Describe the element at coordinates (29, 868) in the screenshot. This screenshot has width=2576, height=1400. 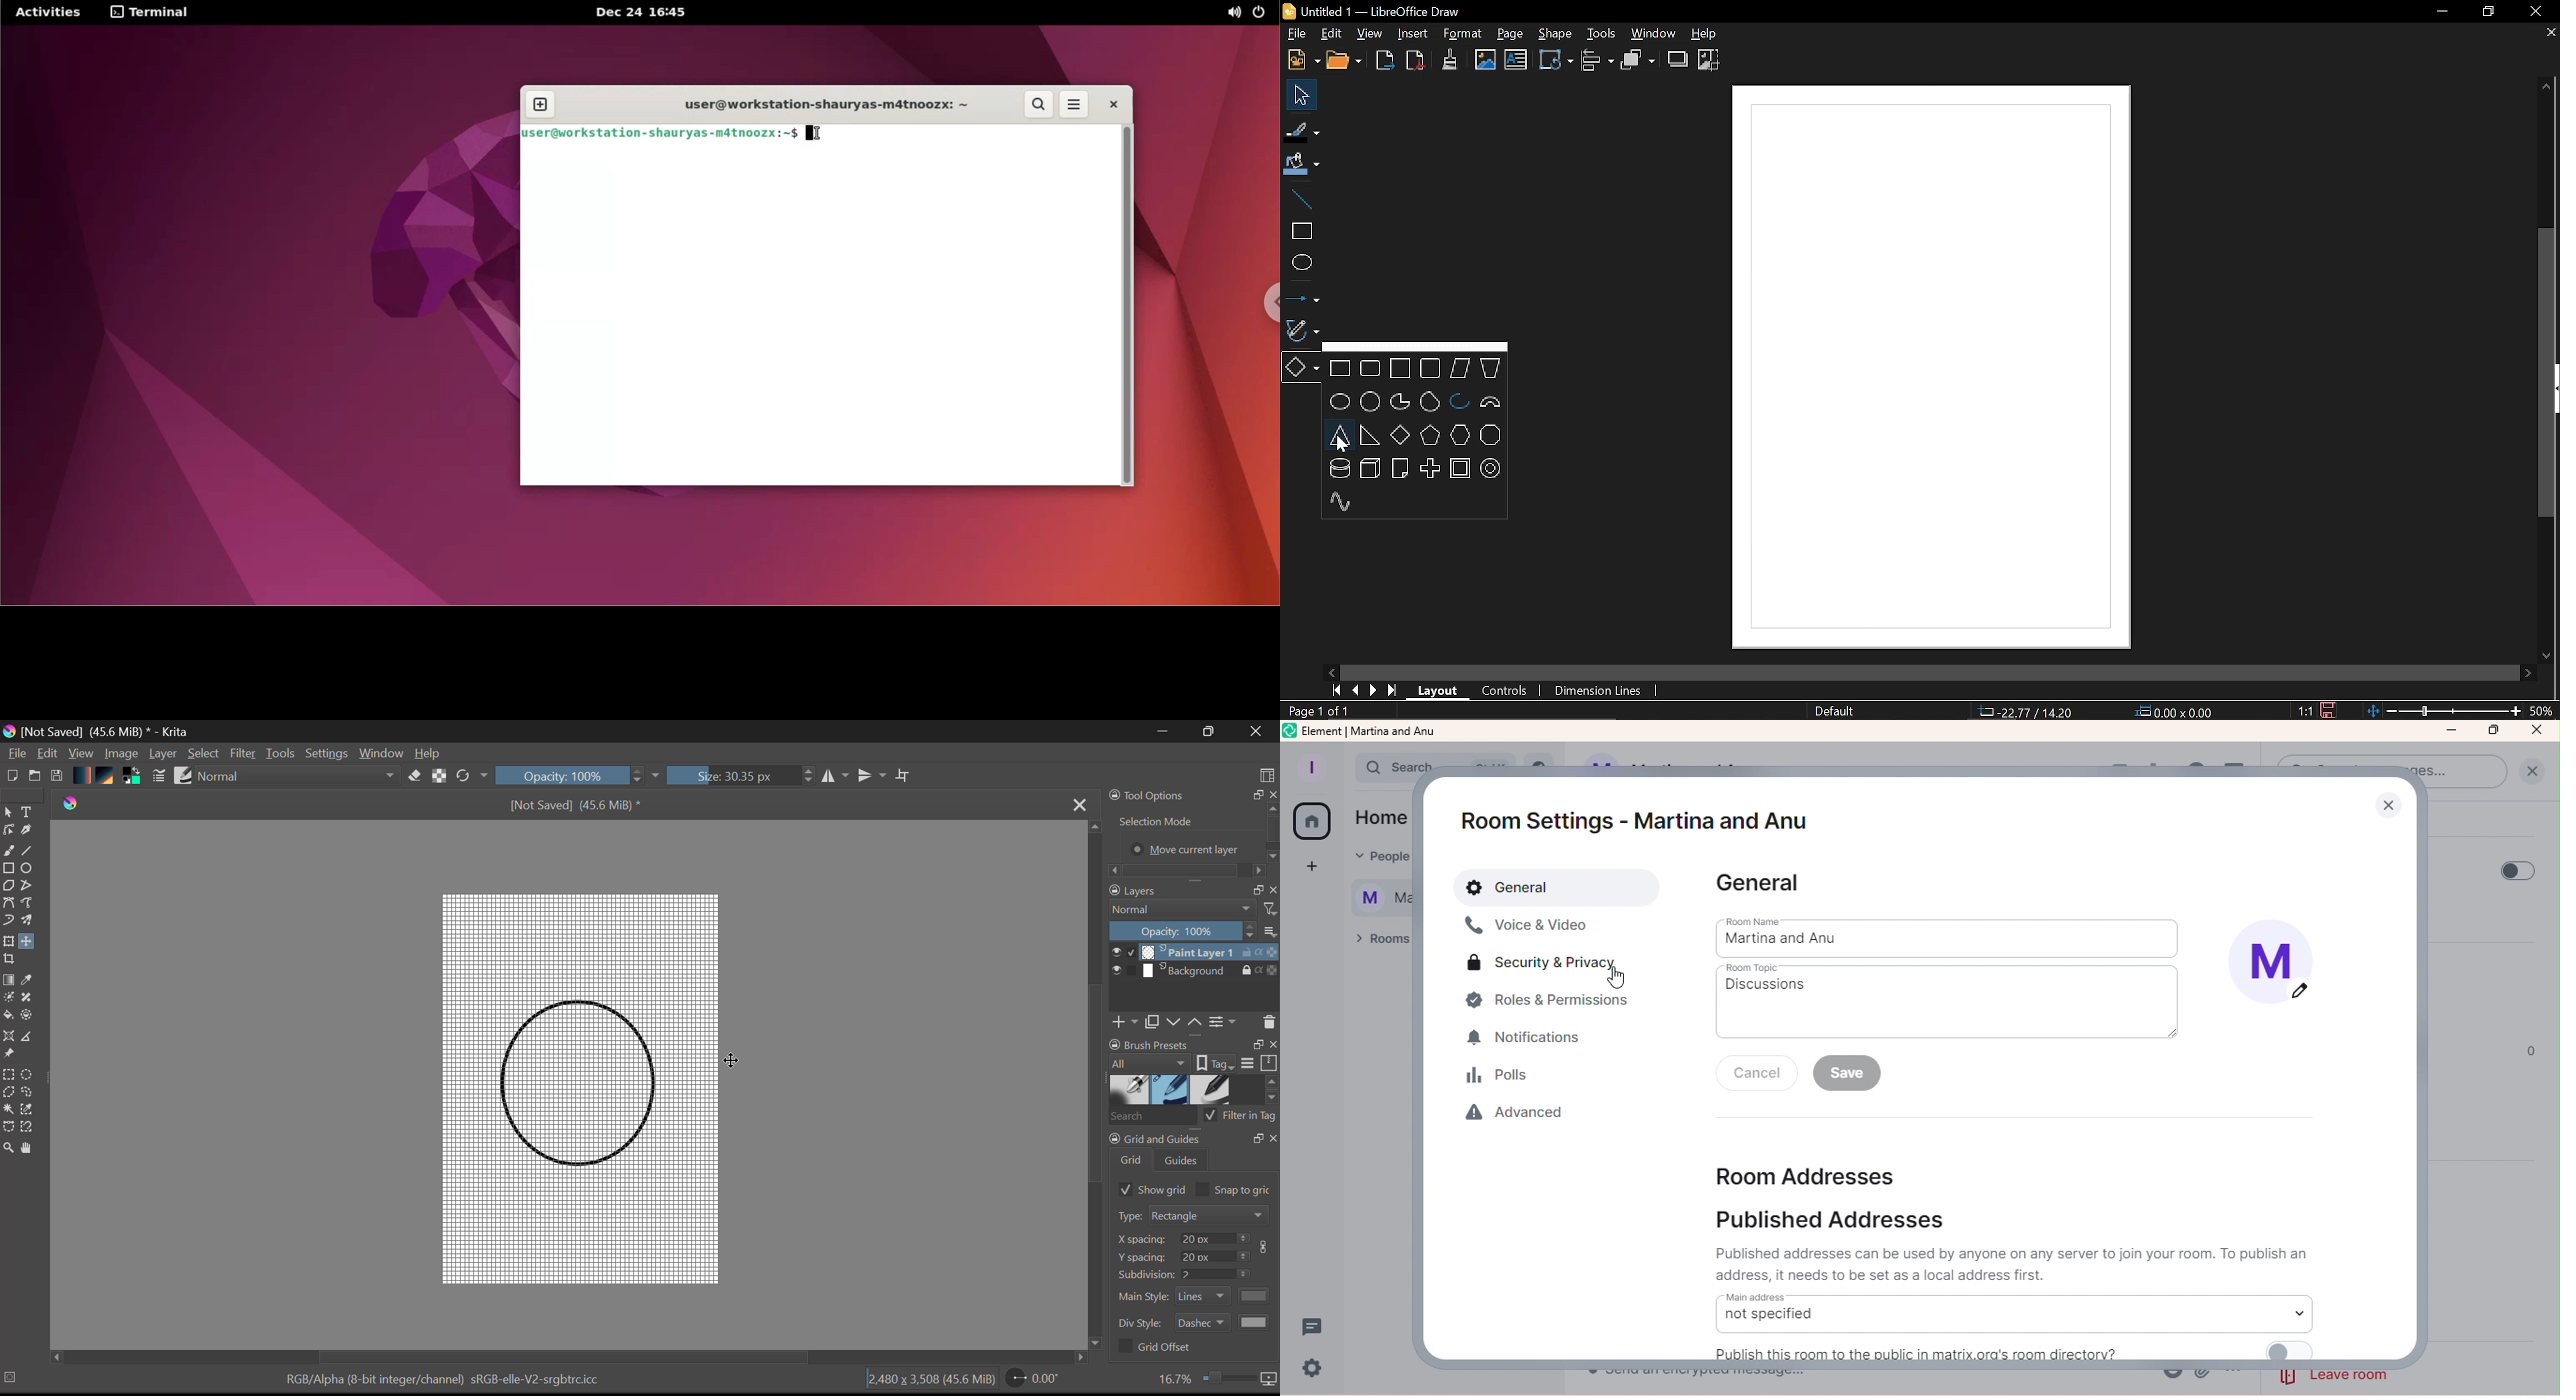
I see `Elipses` at that location.